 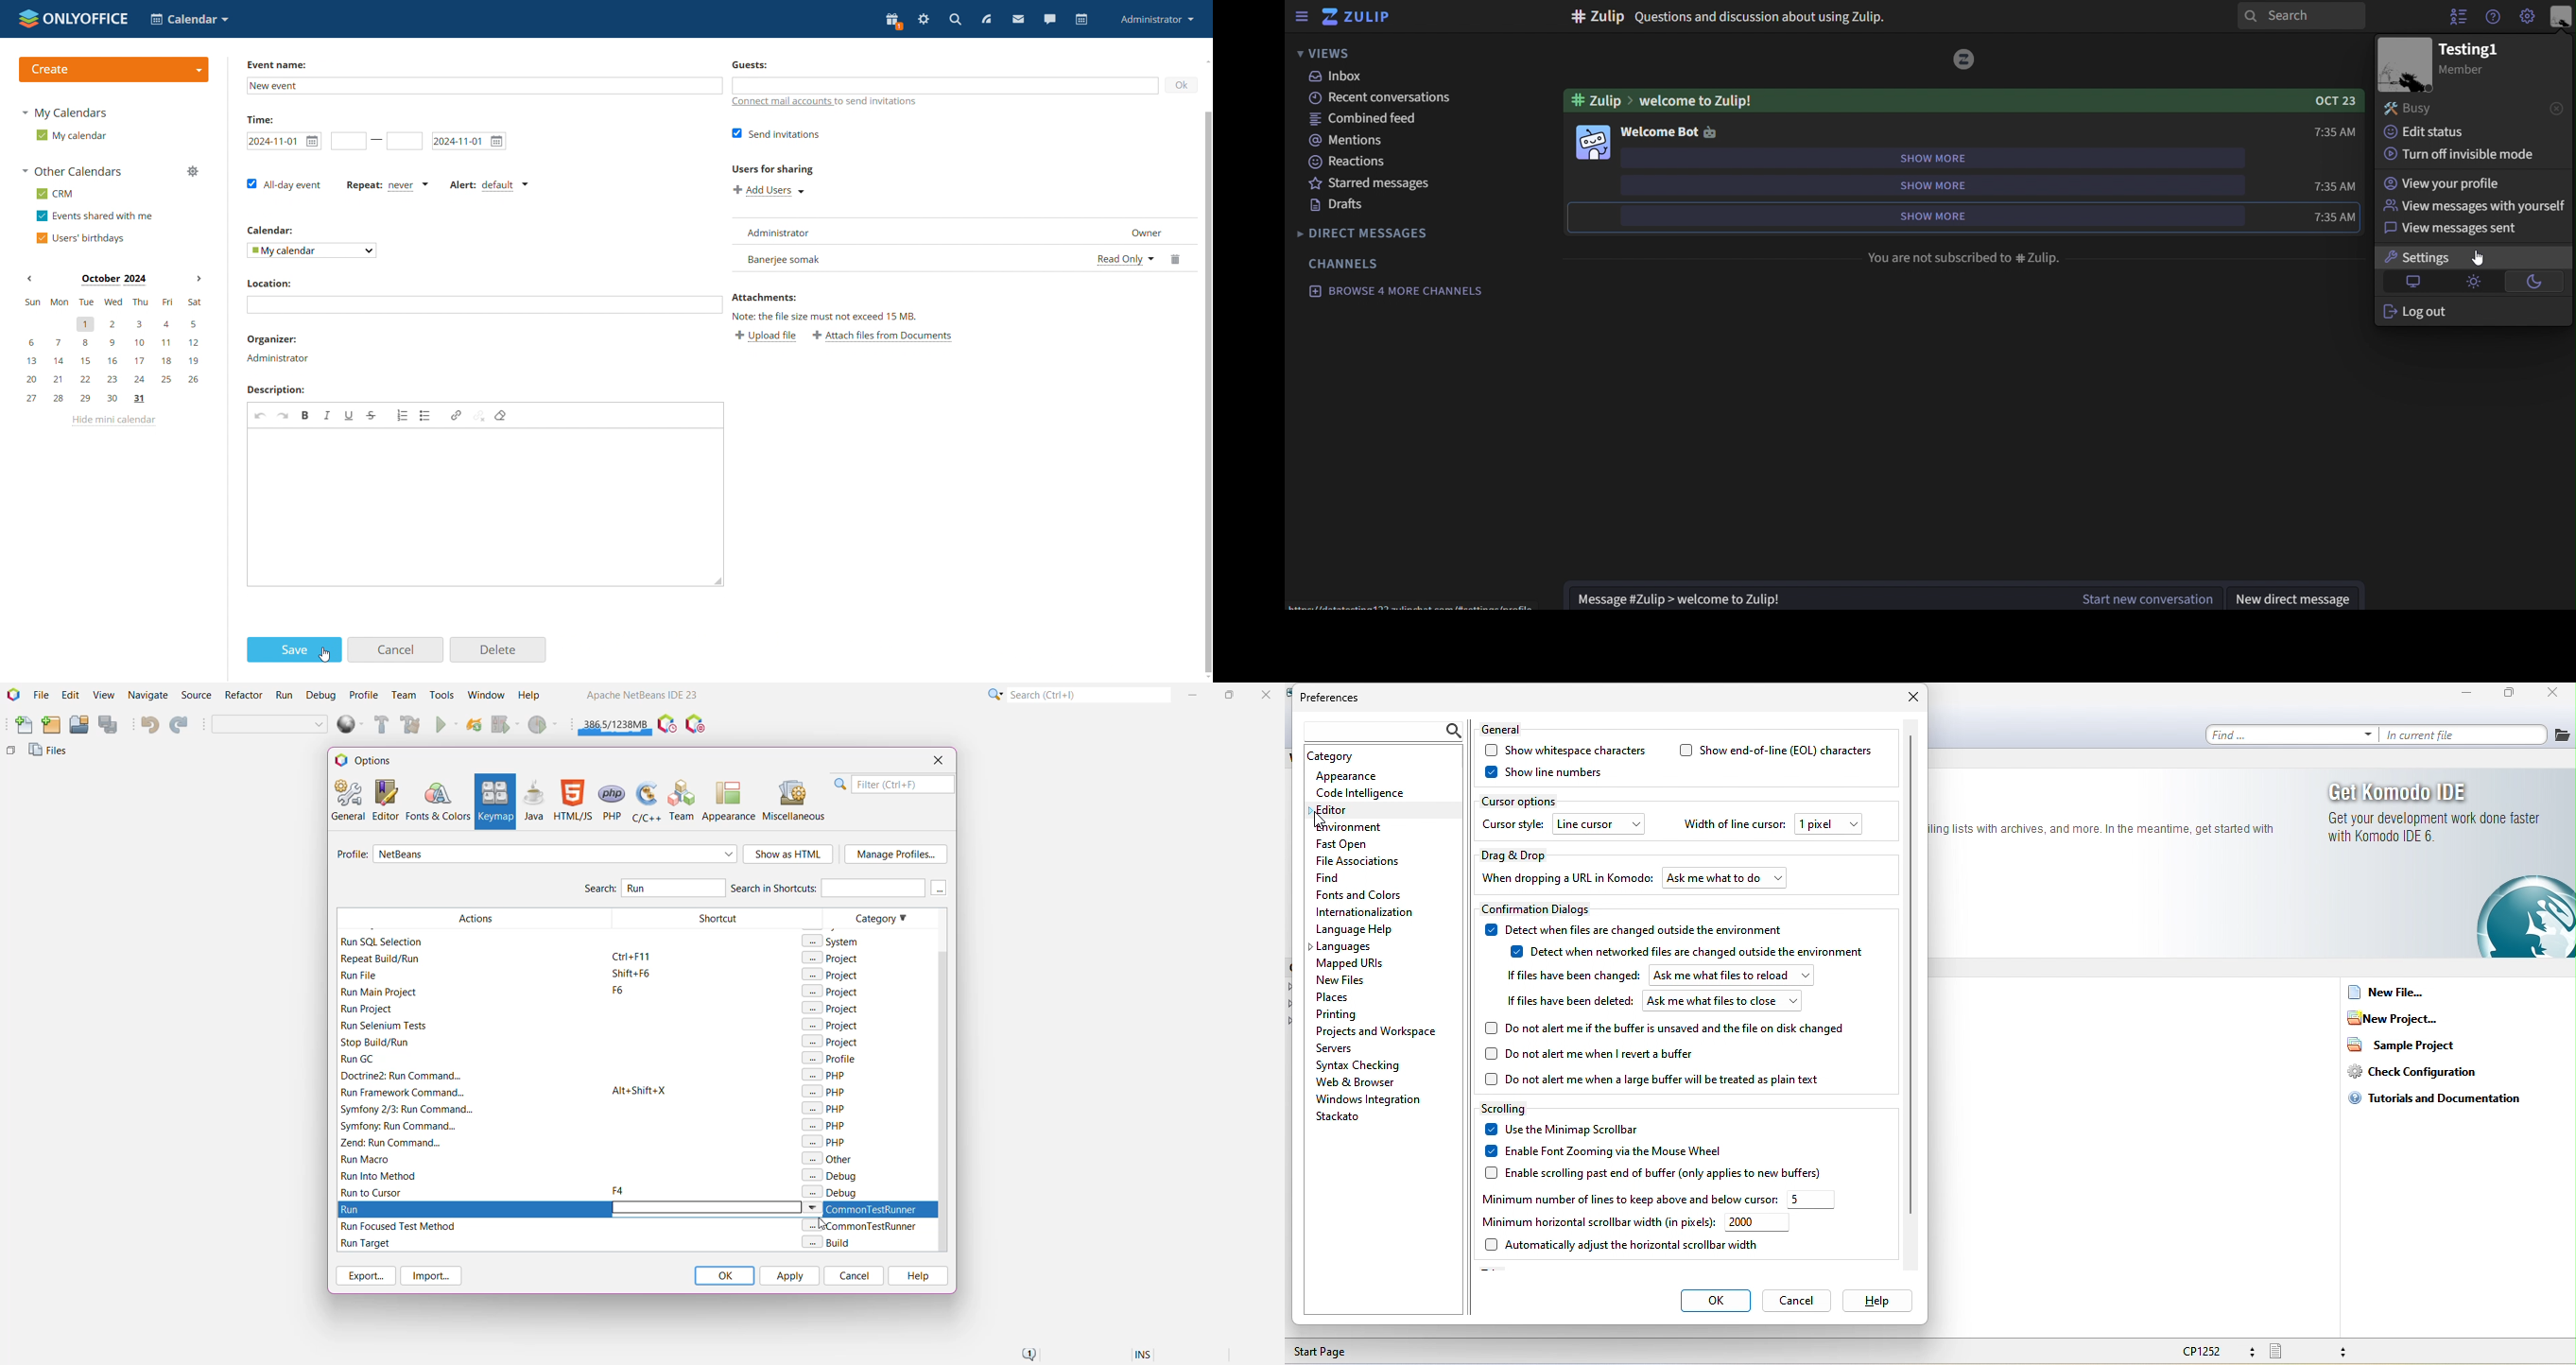 I want to click on mail, so click(x=1017, y=19).